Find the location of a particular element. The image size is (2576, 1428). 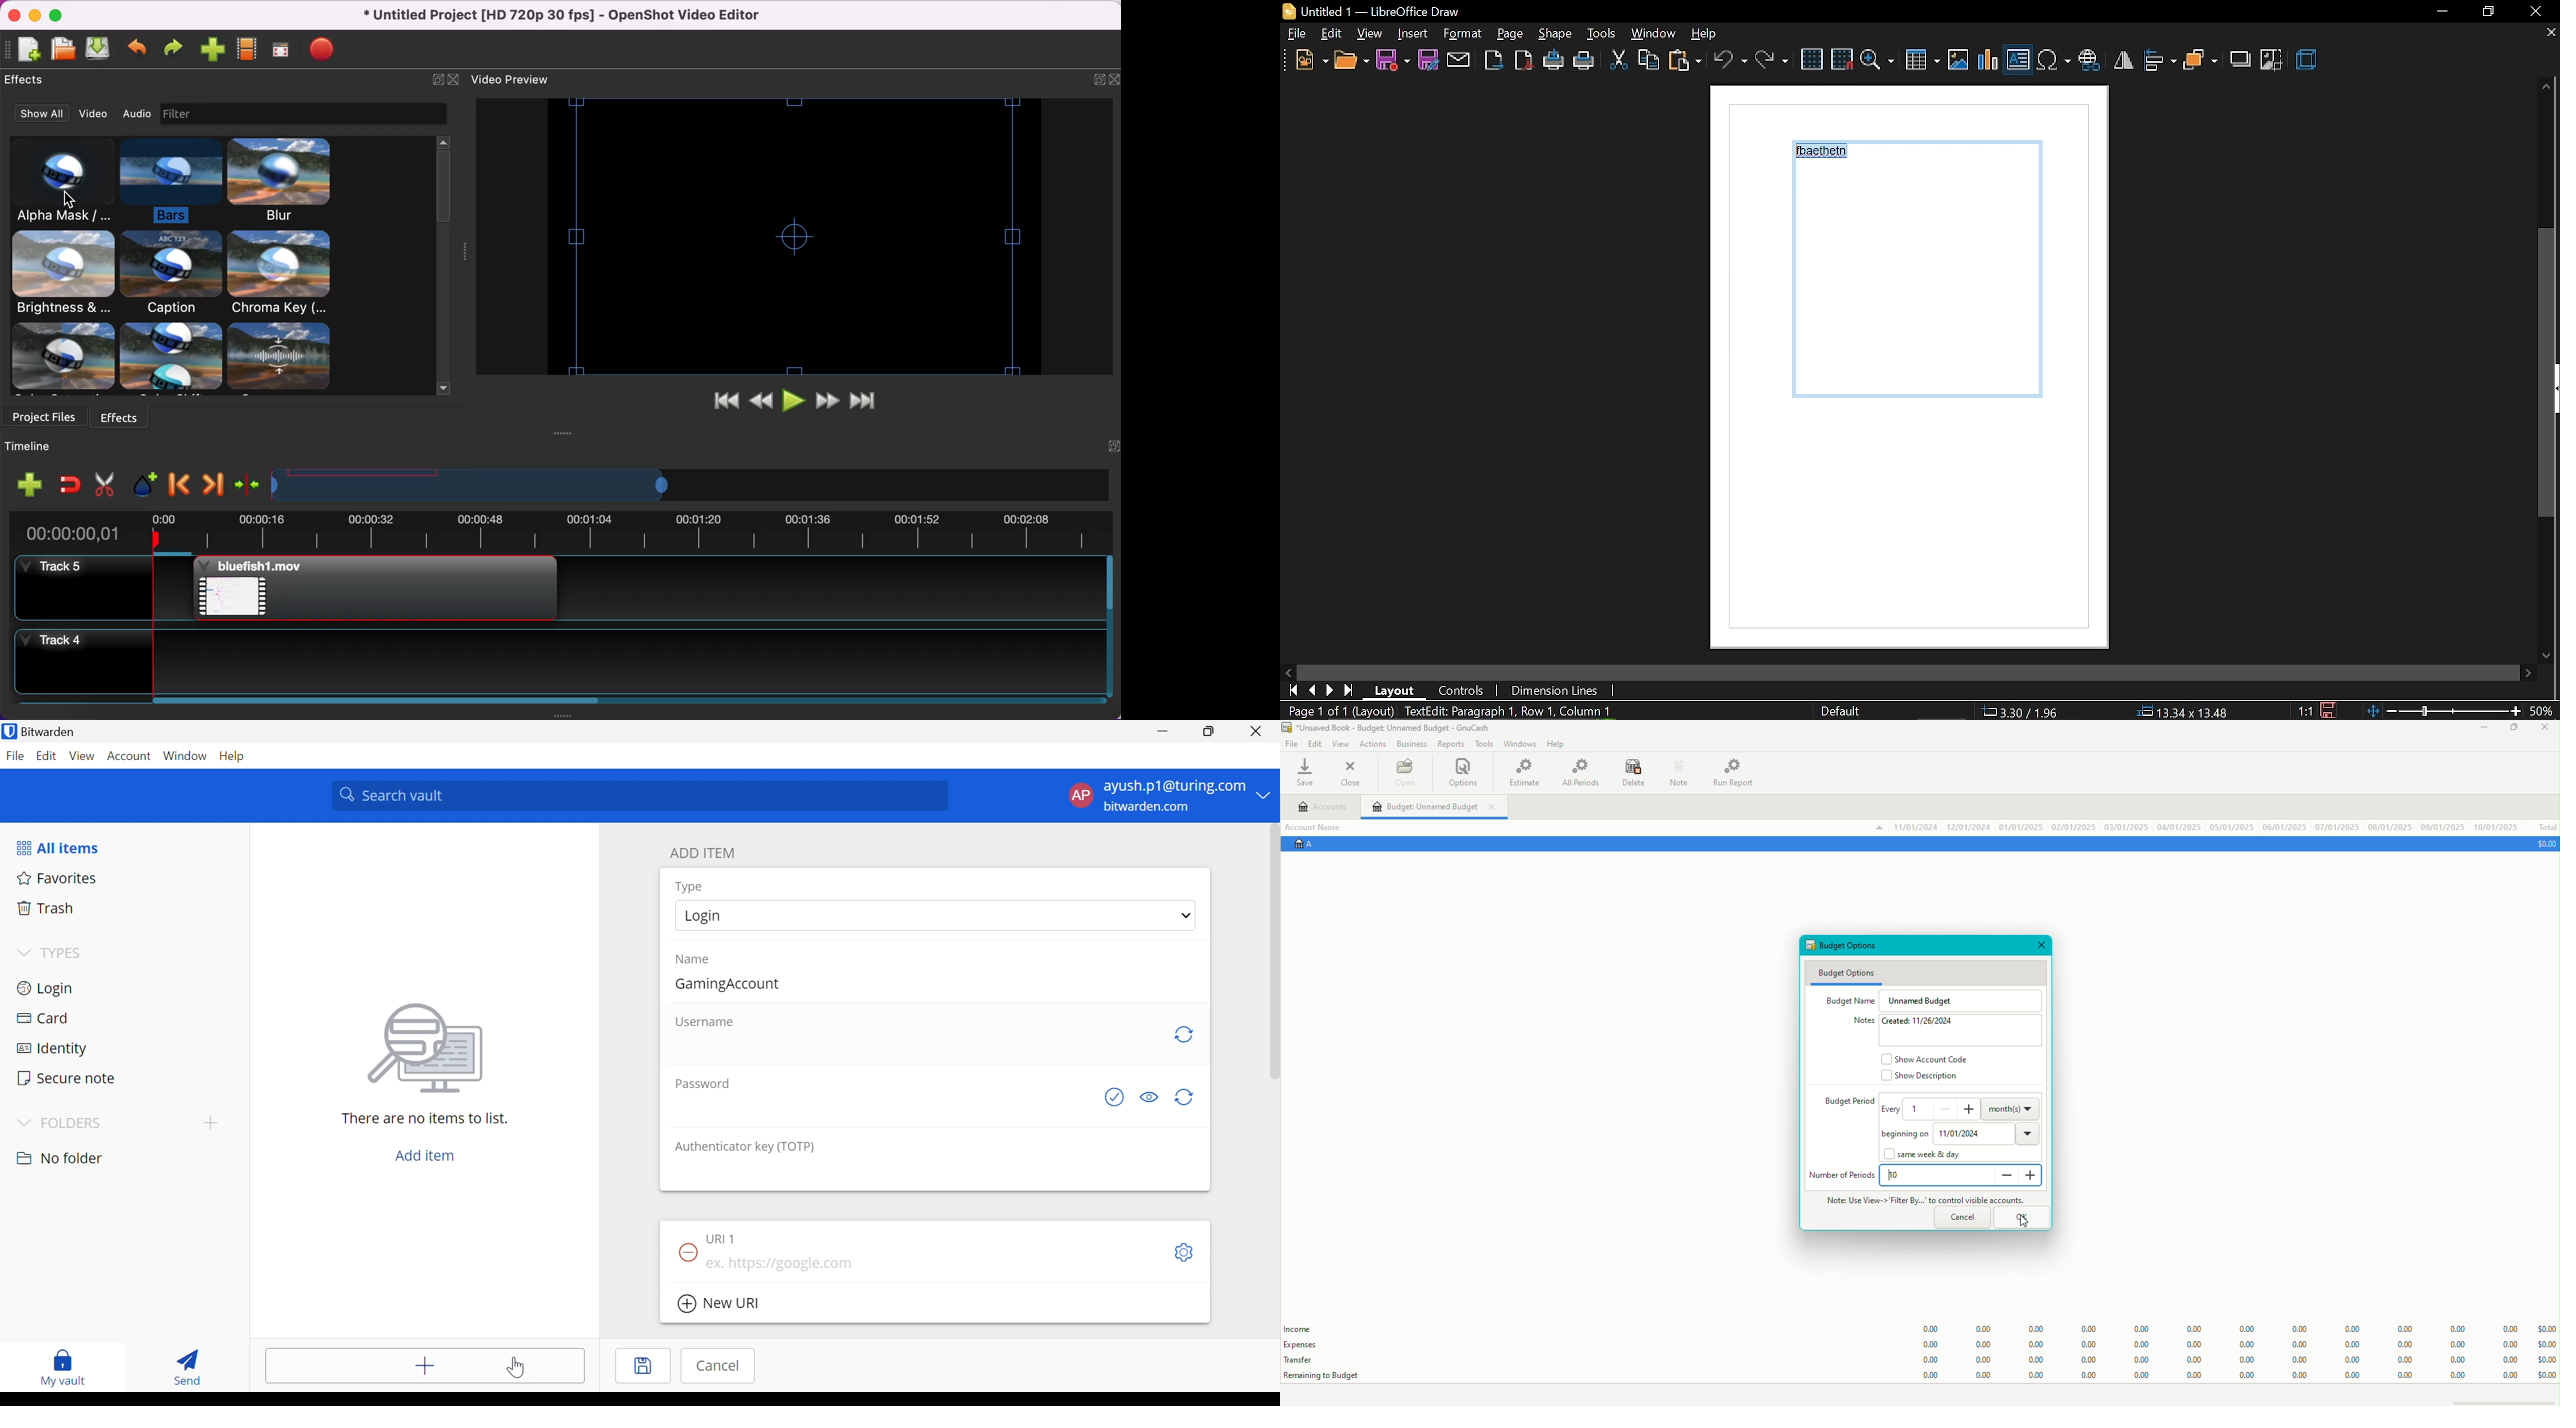

video is located at coordinates (94, 113).